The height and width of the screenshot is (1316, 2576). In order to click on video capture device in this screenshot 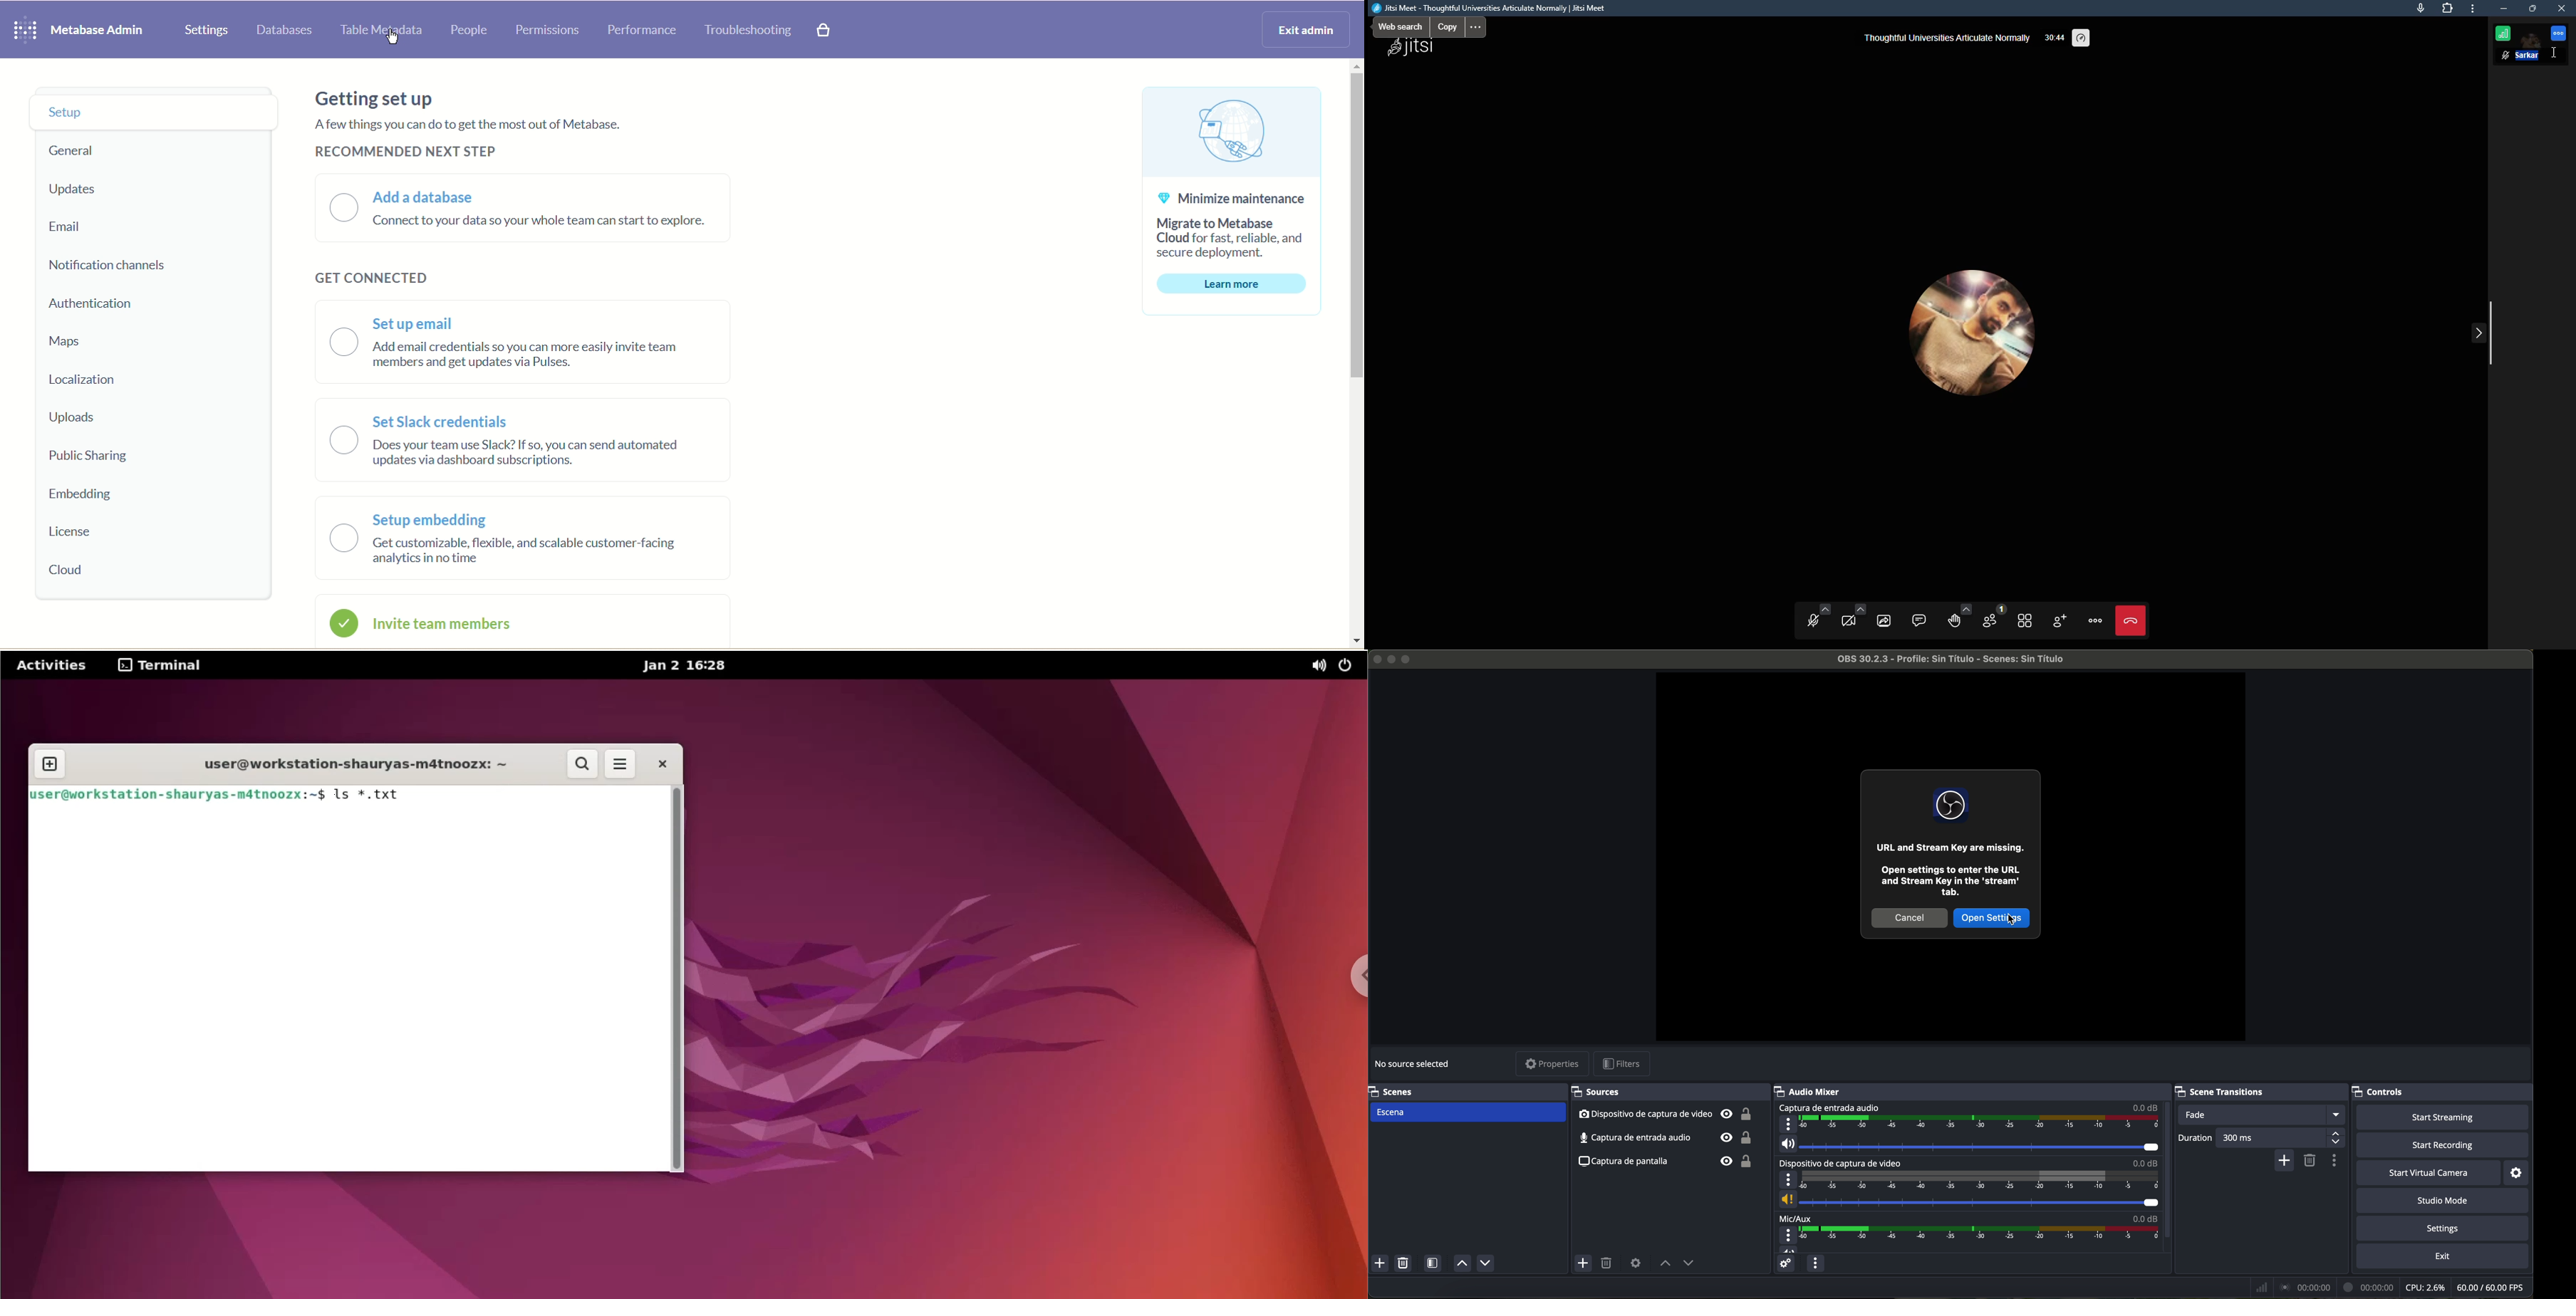, I will do `click(1967, 1184)`.